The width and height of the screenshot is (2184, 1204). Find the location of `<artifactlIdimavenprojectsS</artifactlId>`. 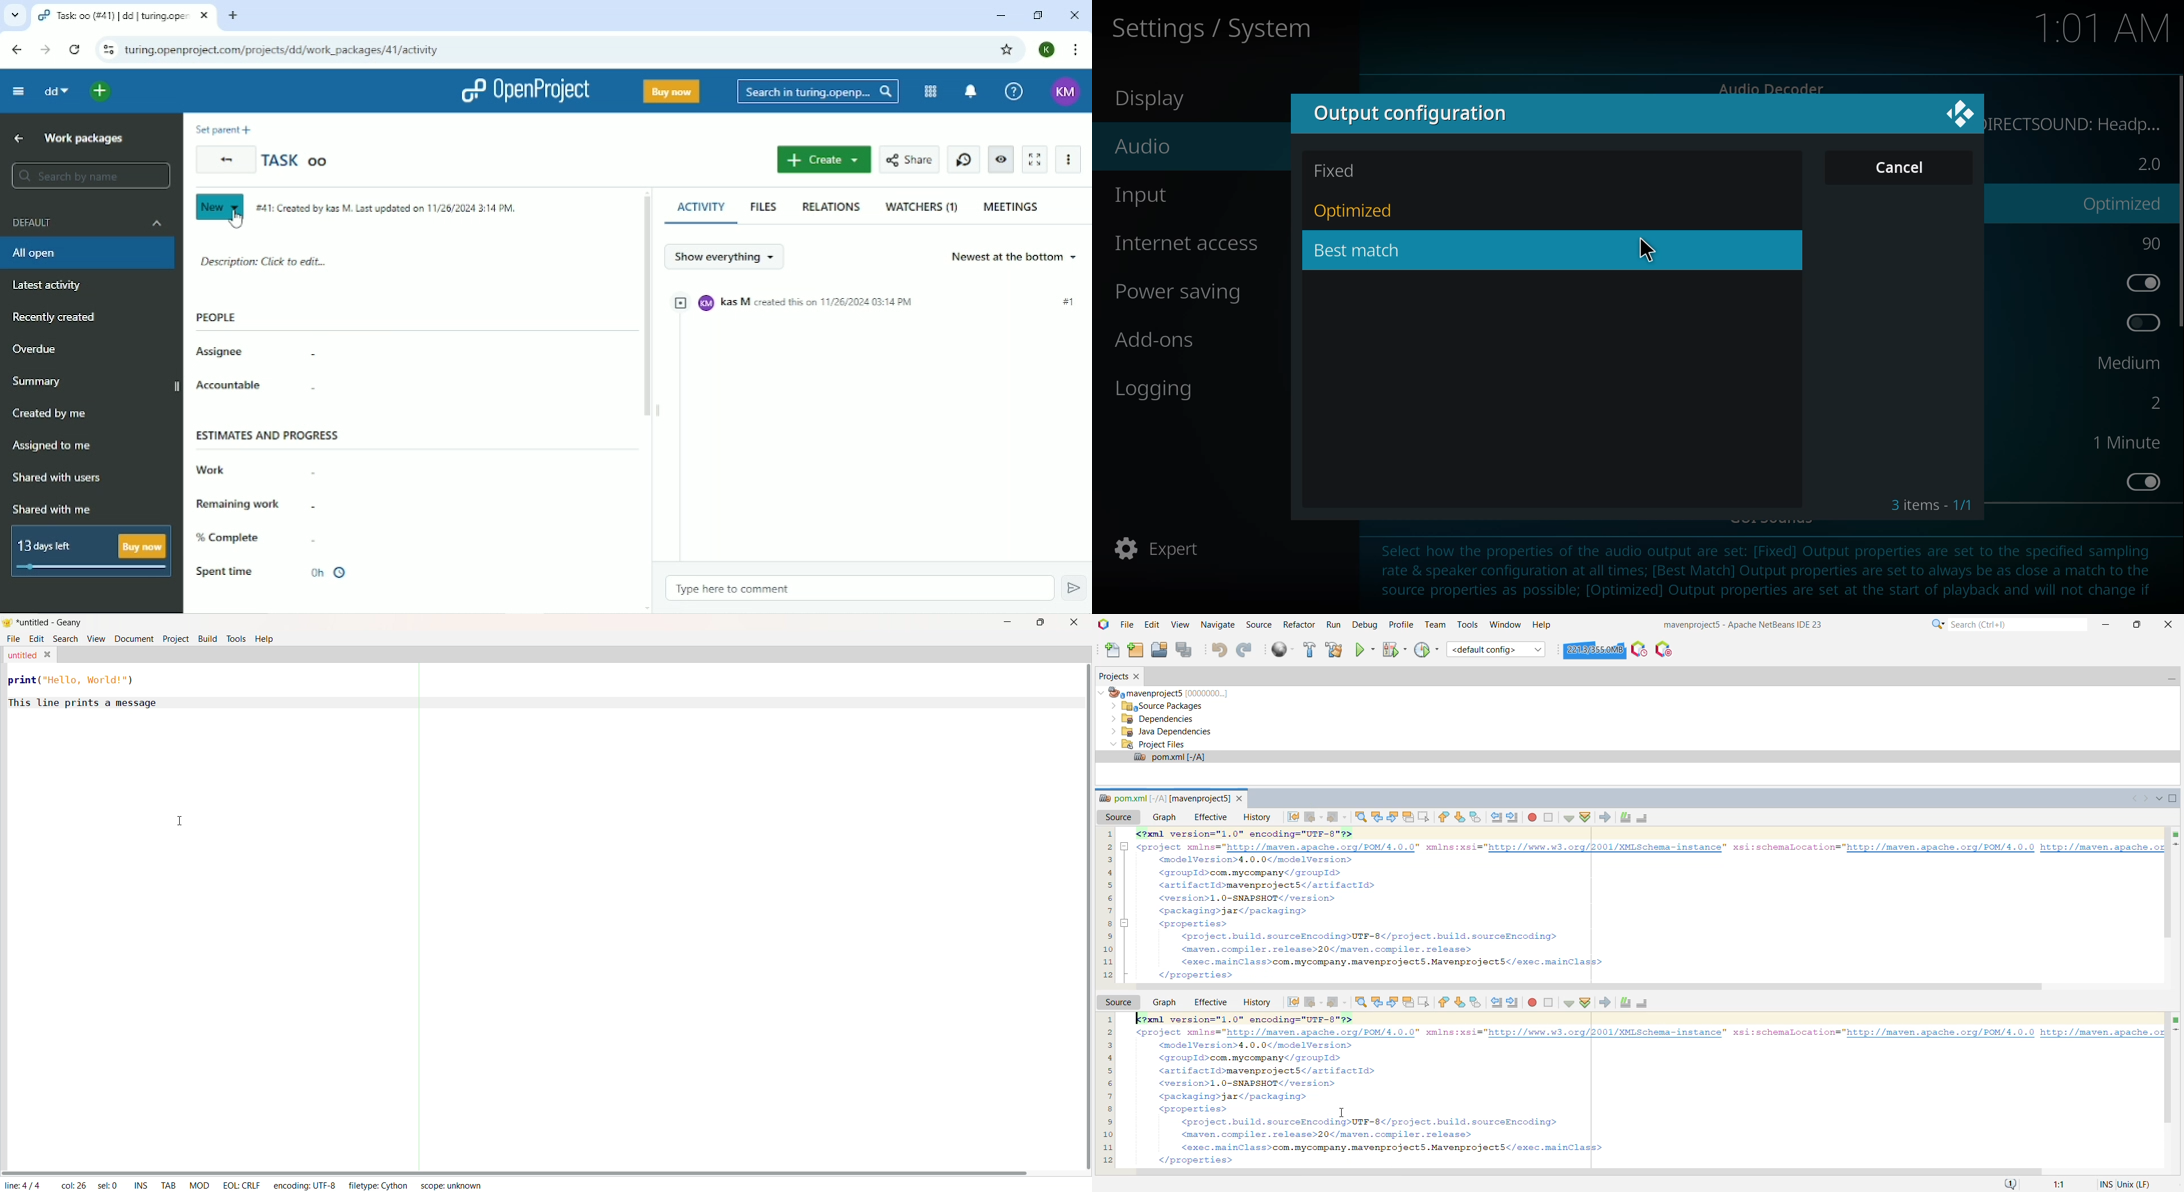

<artifactlIdimavenprojectsS</artifactlId> is located at coordinates (1272, 886).